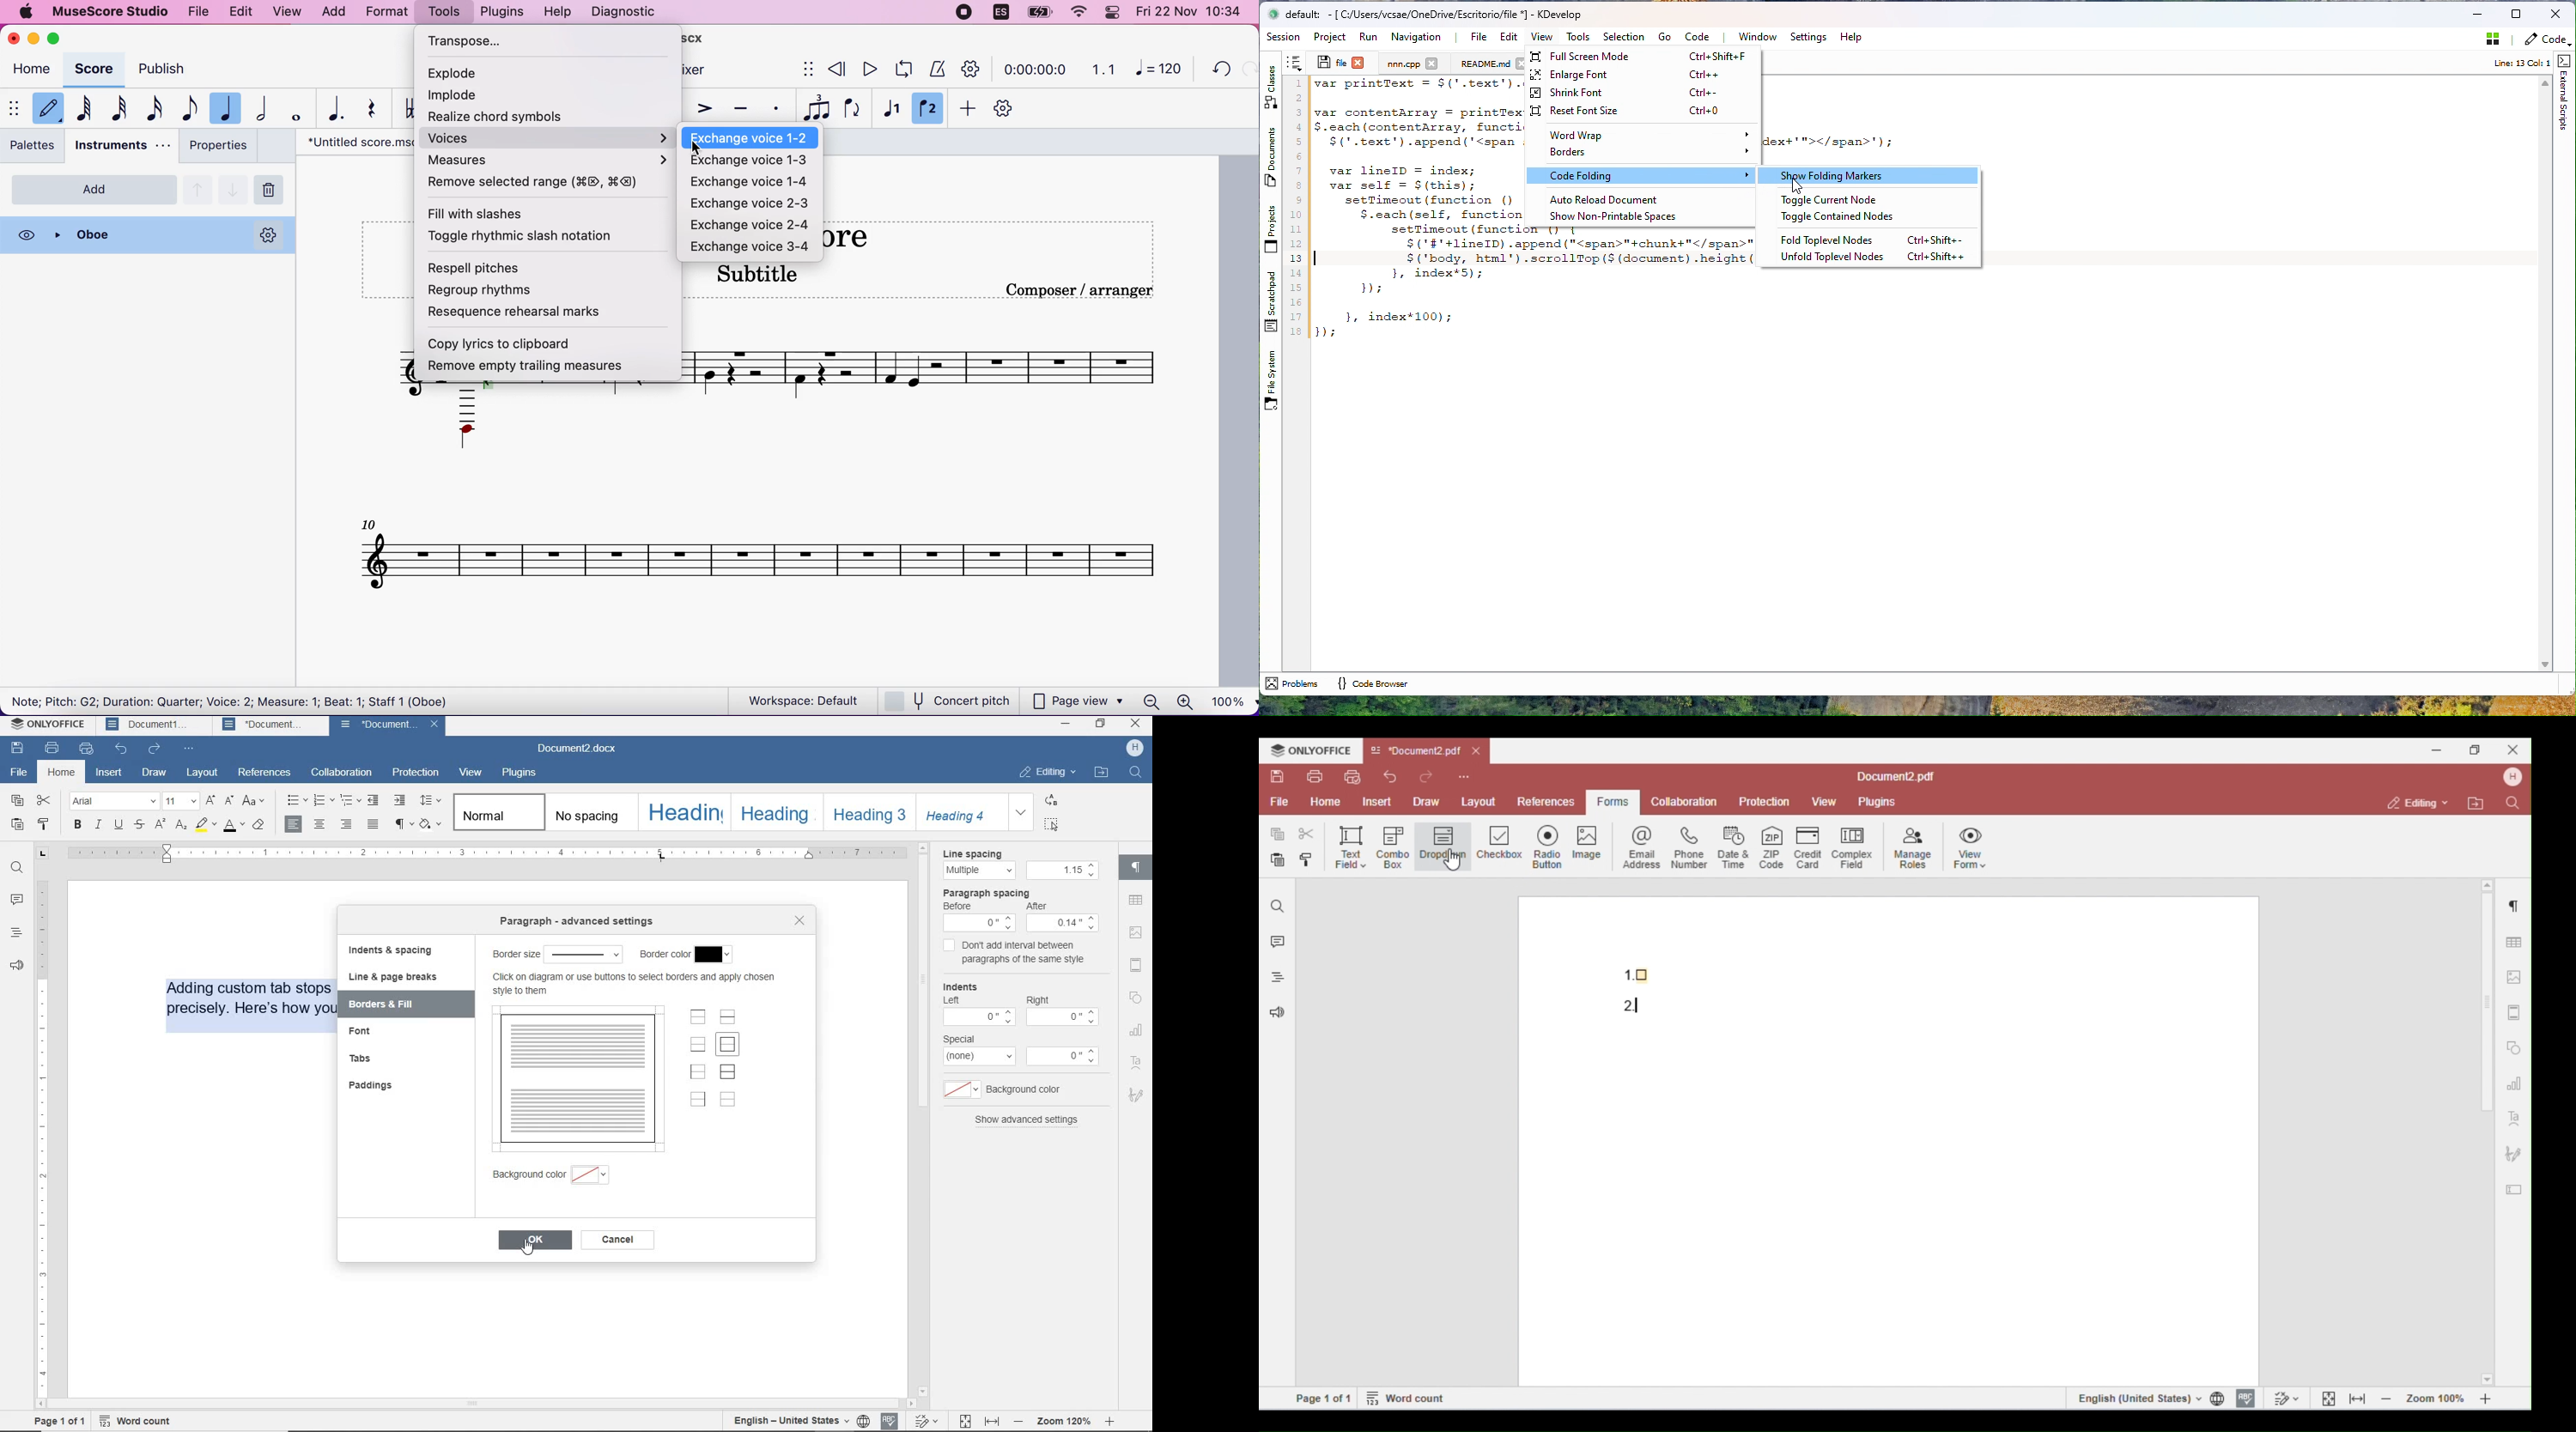  Describe the element at coordinates (637, 983) in the screenshot. I see `Click on diagram or use buttons to select borders and apply chosen
style to them` at that location.